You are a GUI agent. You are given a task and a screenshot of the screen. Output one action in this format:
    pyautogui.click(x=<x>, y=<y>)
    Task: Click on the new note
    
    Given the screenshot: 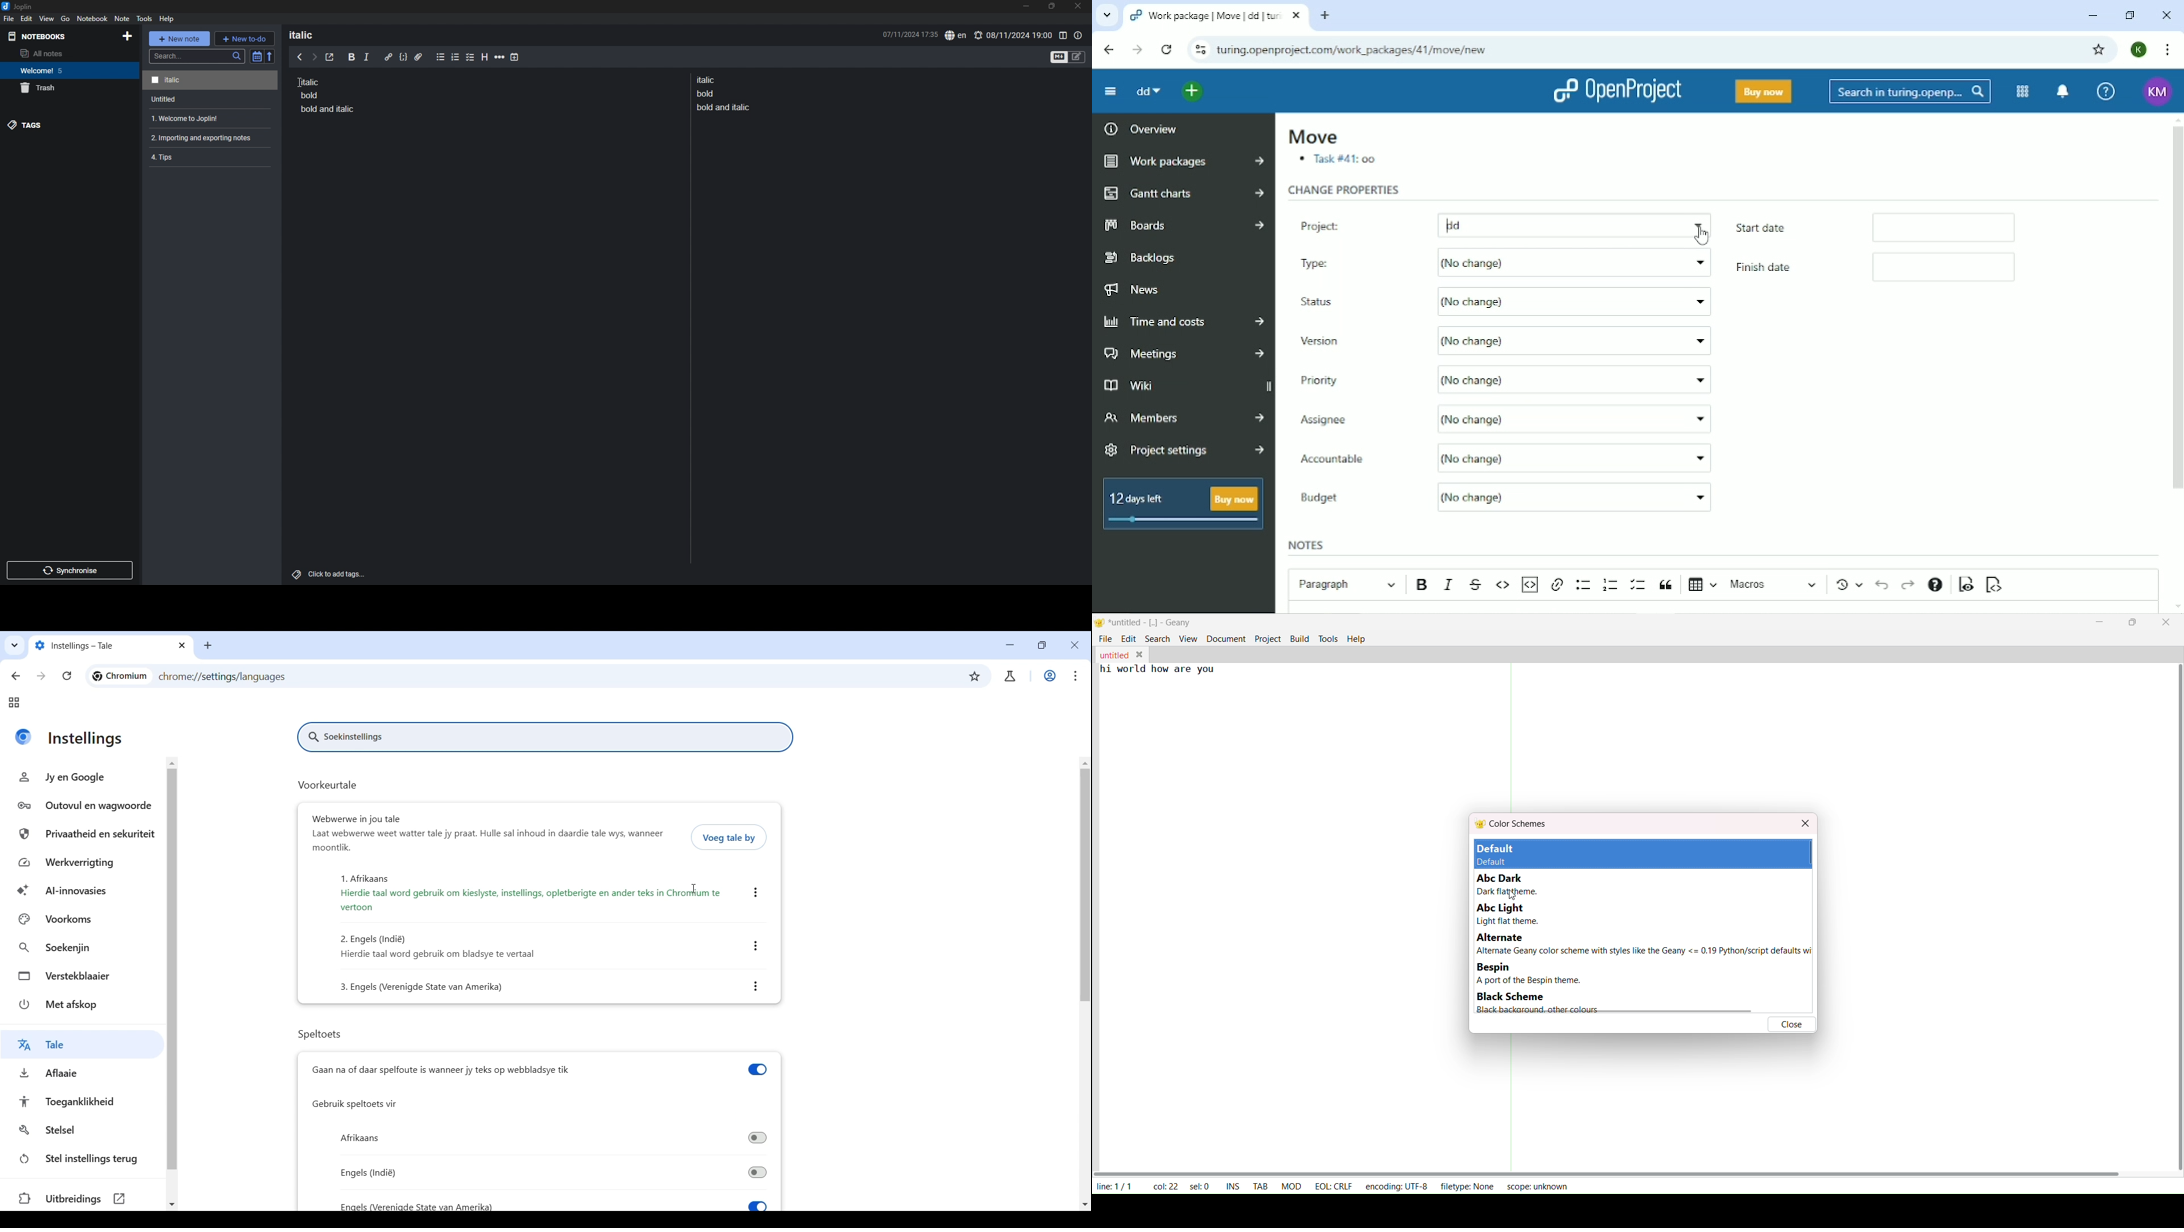 What is the action you would take?
    pyautogui.click(x=179, y=39)
    